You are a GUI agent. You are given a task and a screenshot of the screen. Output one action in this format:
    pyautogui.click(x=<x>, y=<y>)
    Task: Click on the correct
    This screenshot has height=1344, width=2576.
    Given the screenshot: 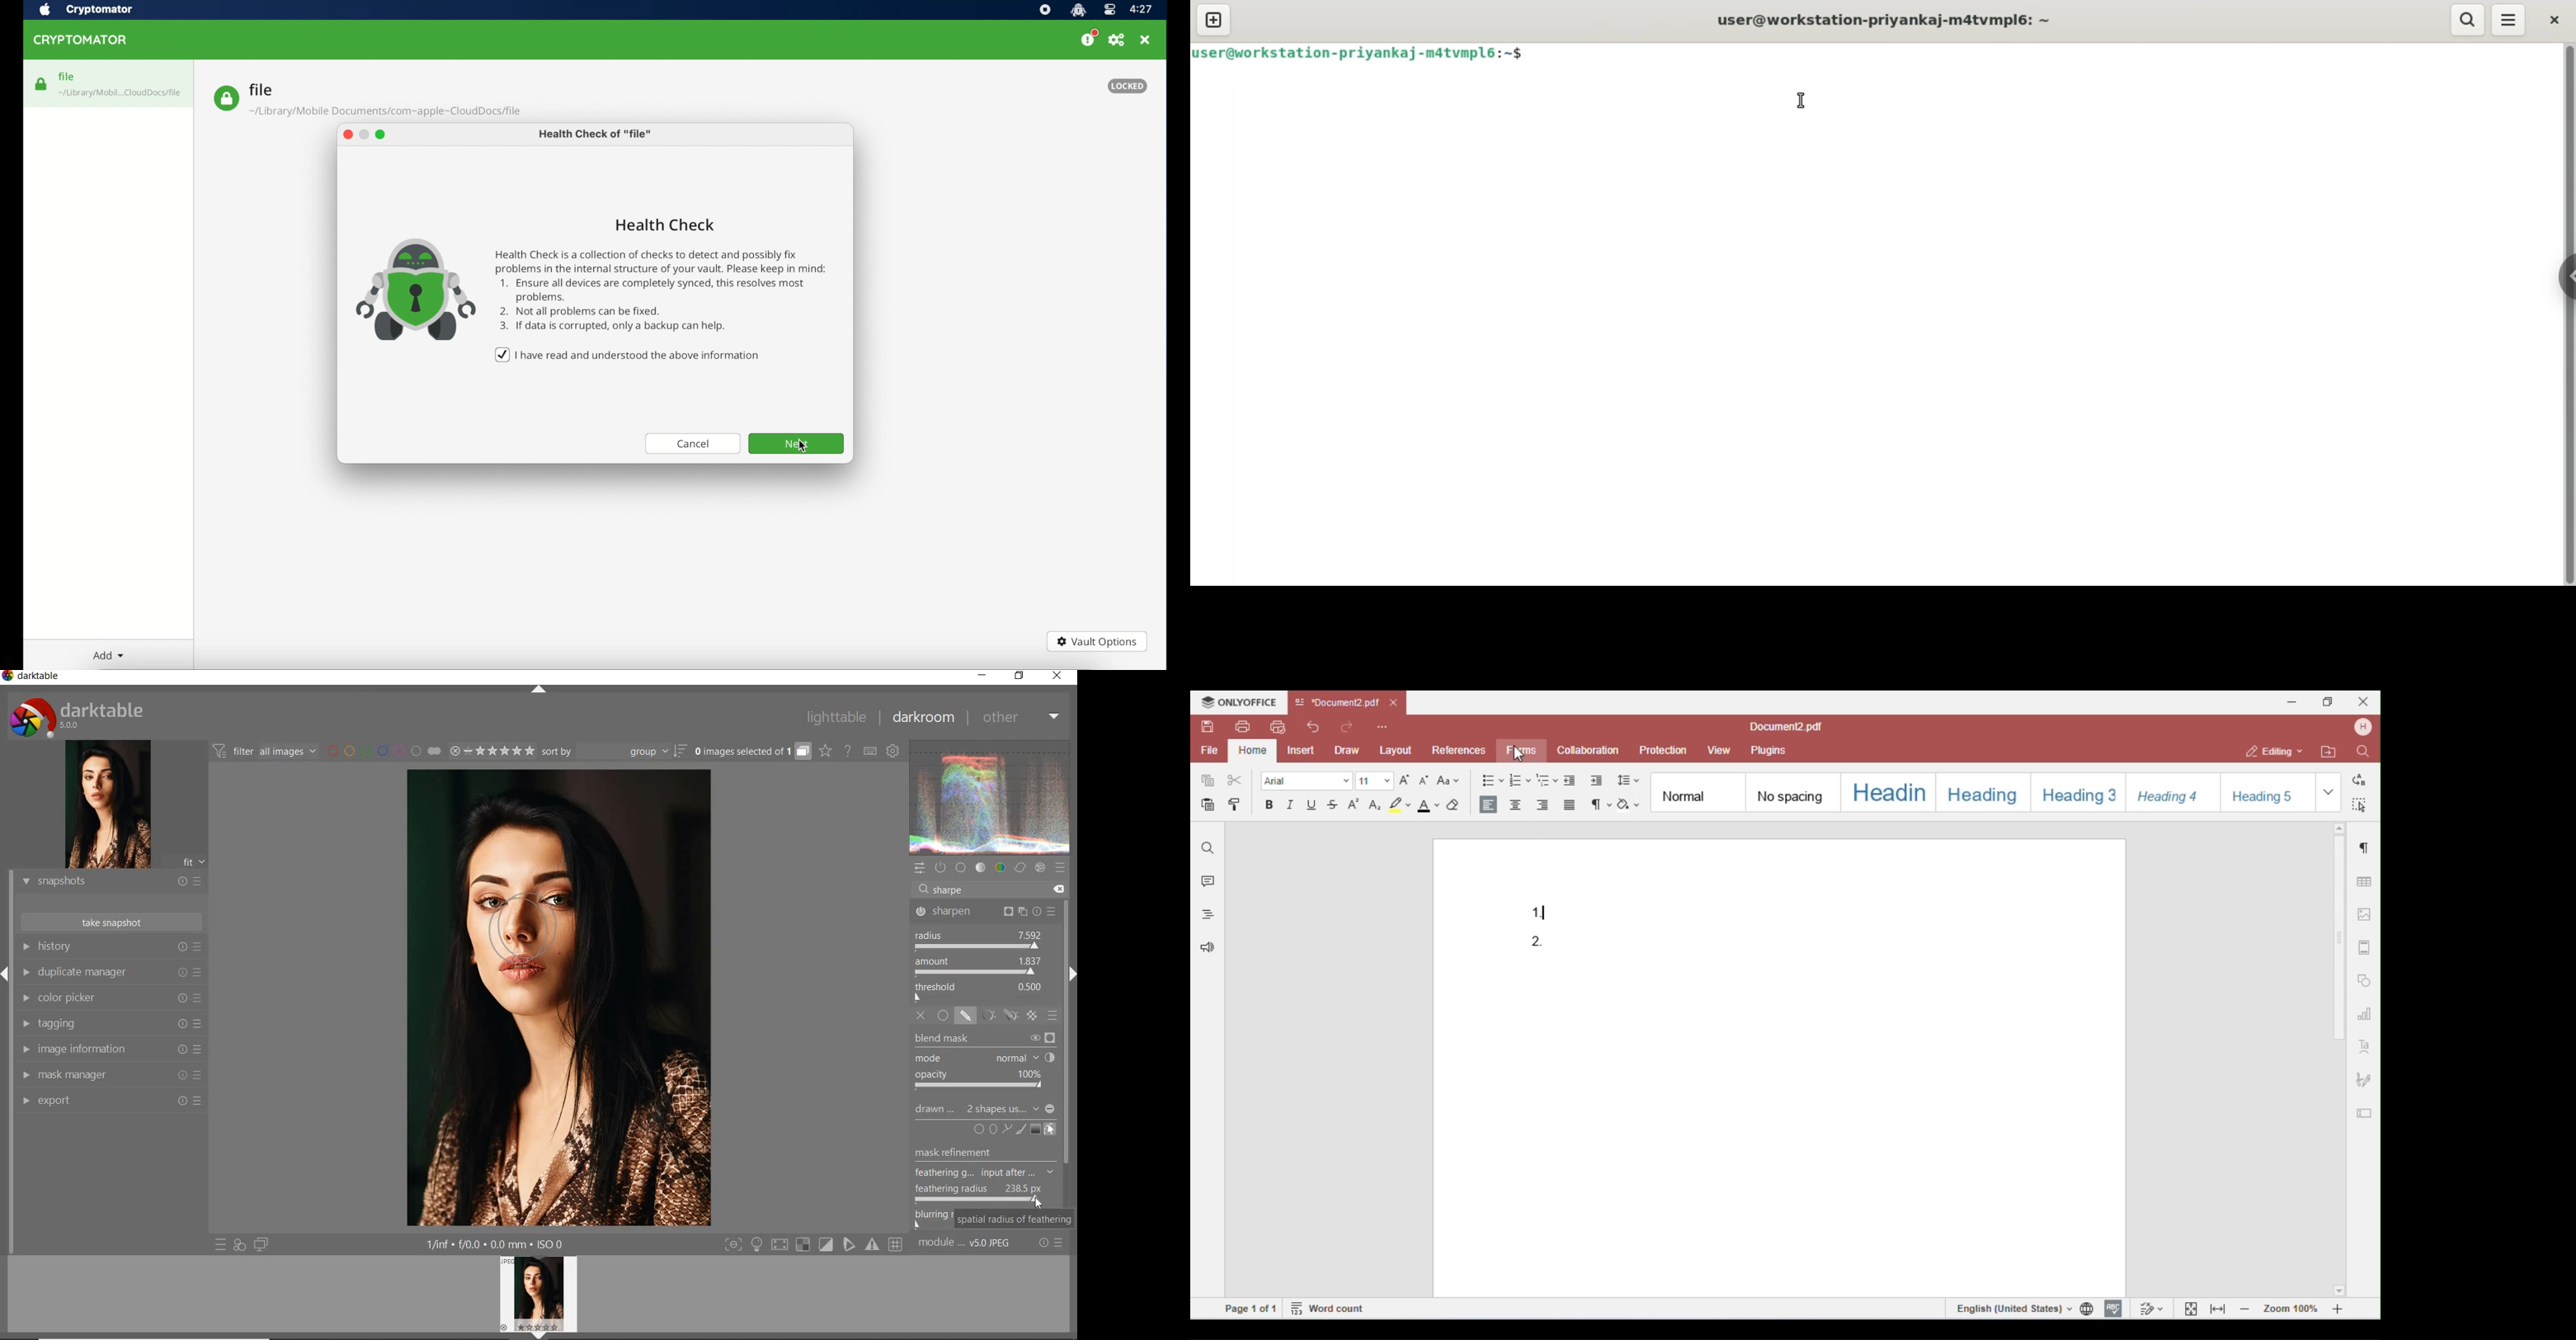 What is the action you would take?
    pyautogui.click(x=1021, y=868)
    